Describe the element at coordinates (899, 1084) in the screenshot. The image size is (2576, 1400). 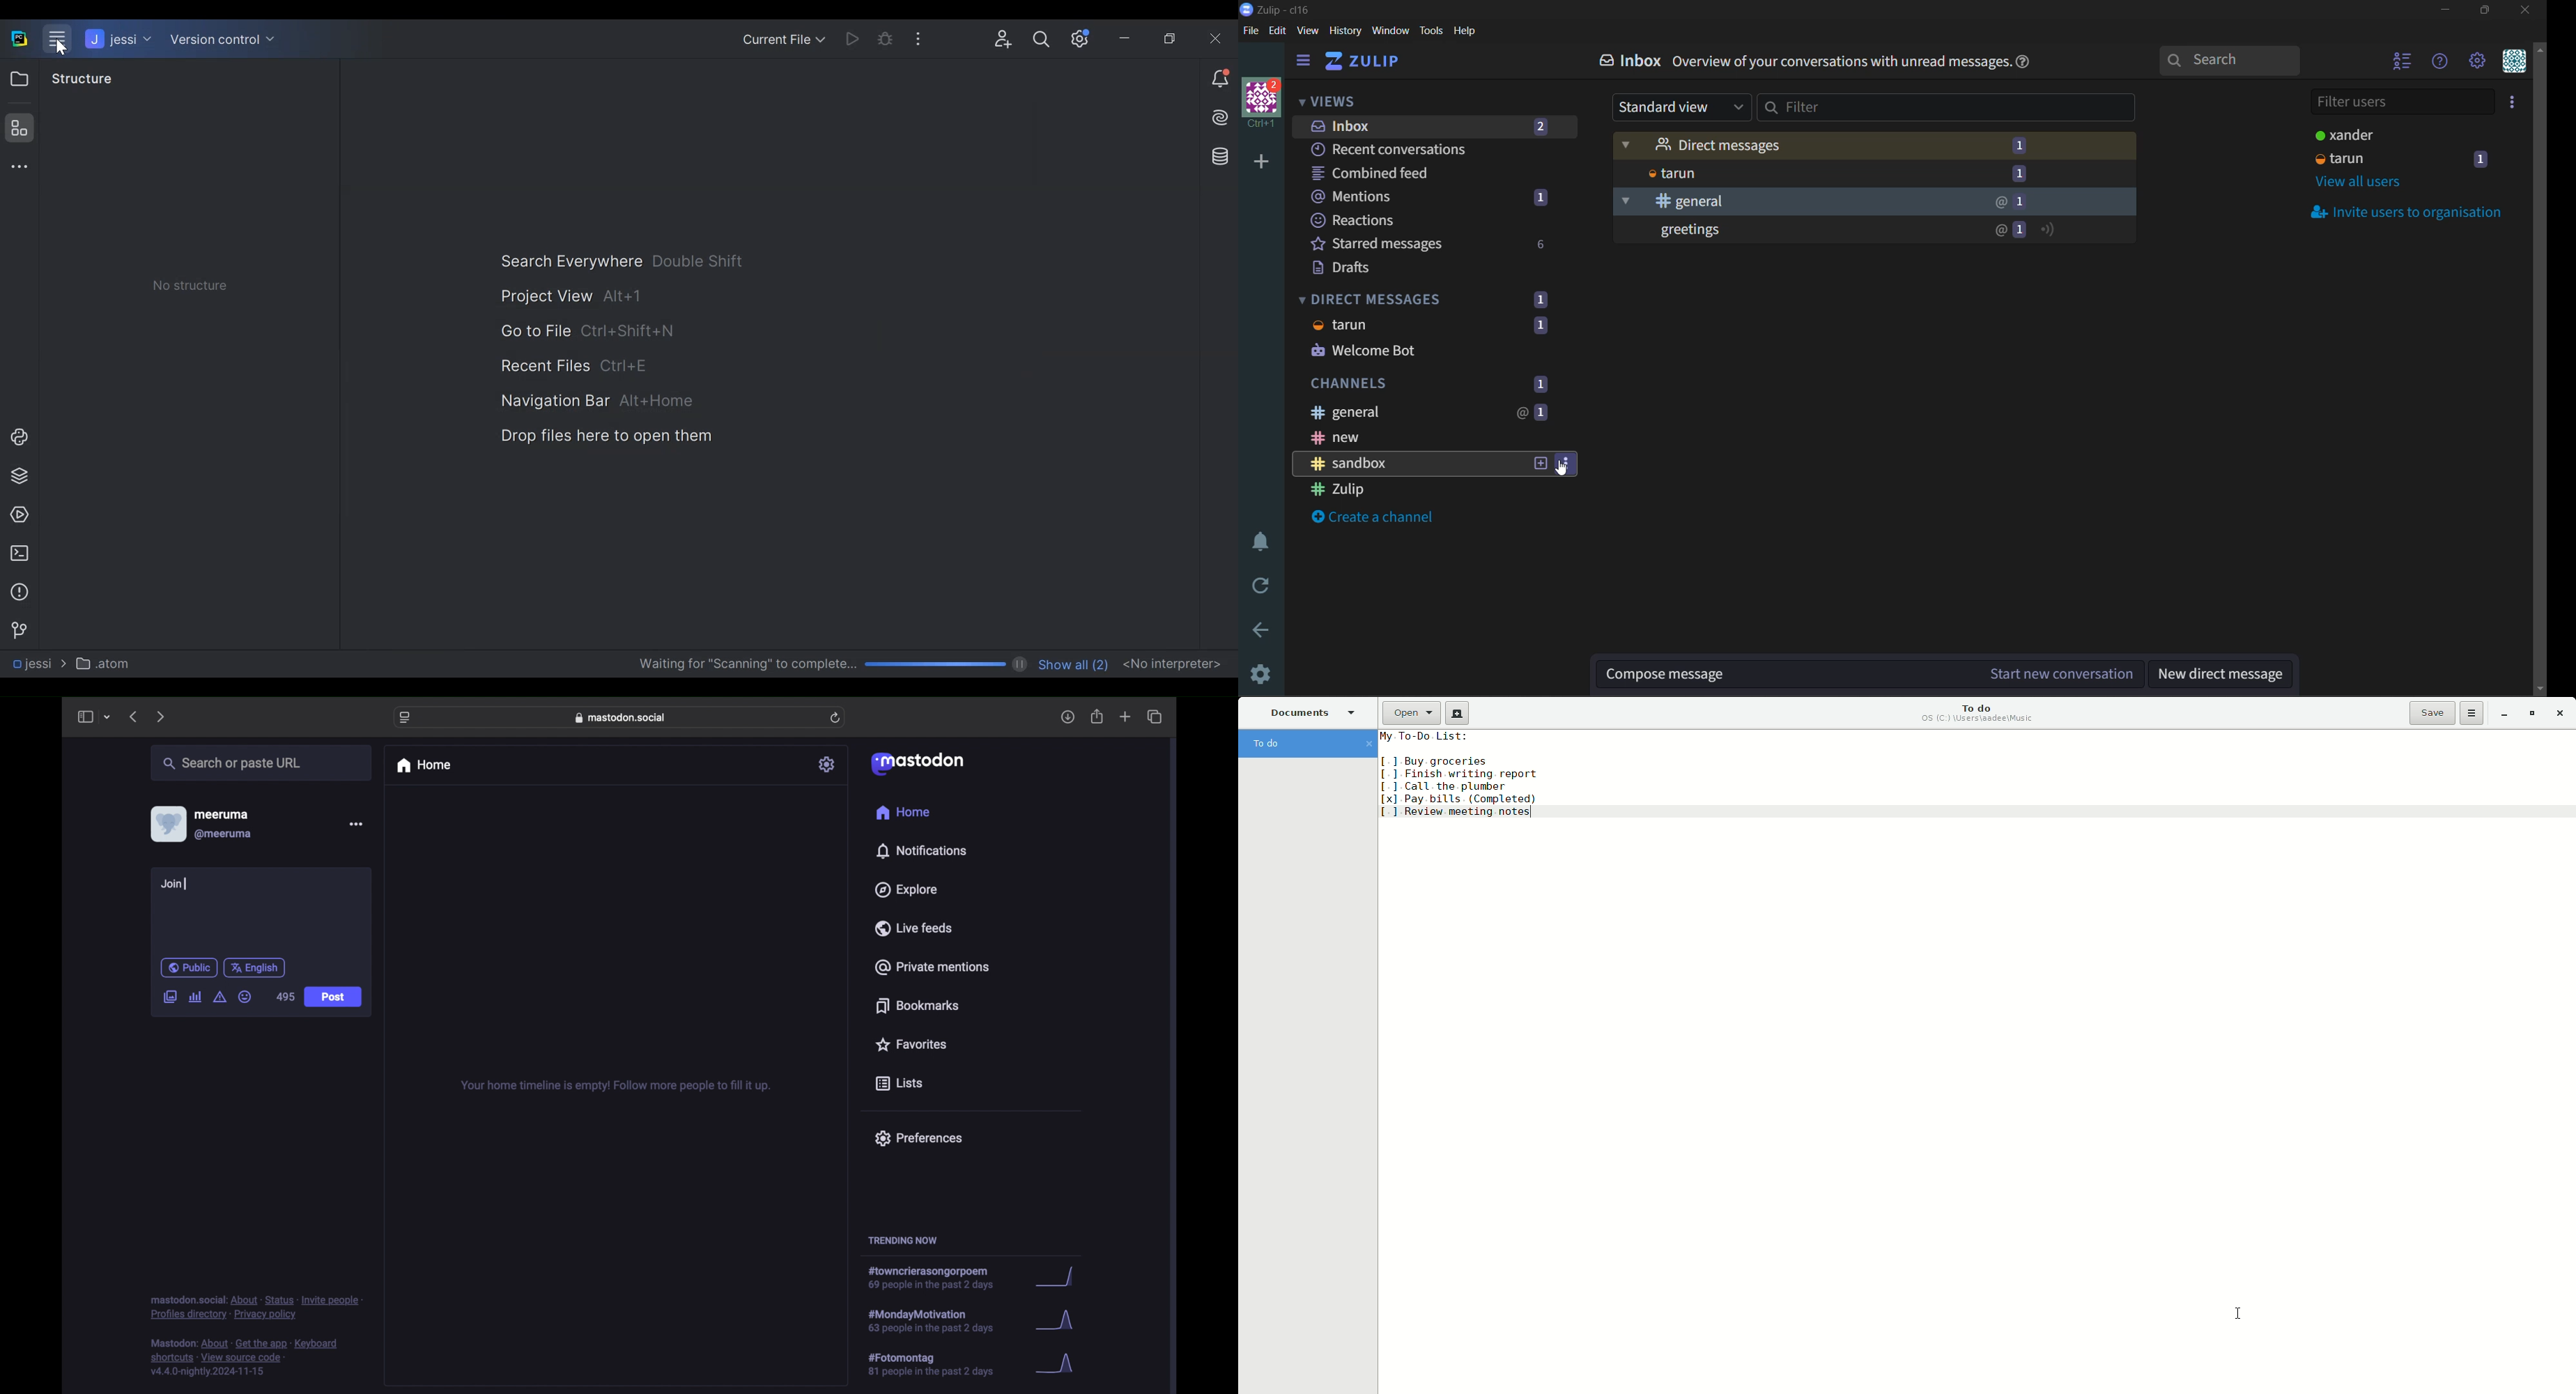
I see `lists` at that location.